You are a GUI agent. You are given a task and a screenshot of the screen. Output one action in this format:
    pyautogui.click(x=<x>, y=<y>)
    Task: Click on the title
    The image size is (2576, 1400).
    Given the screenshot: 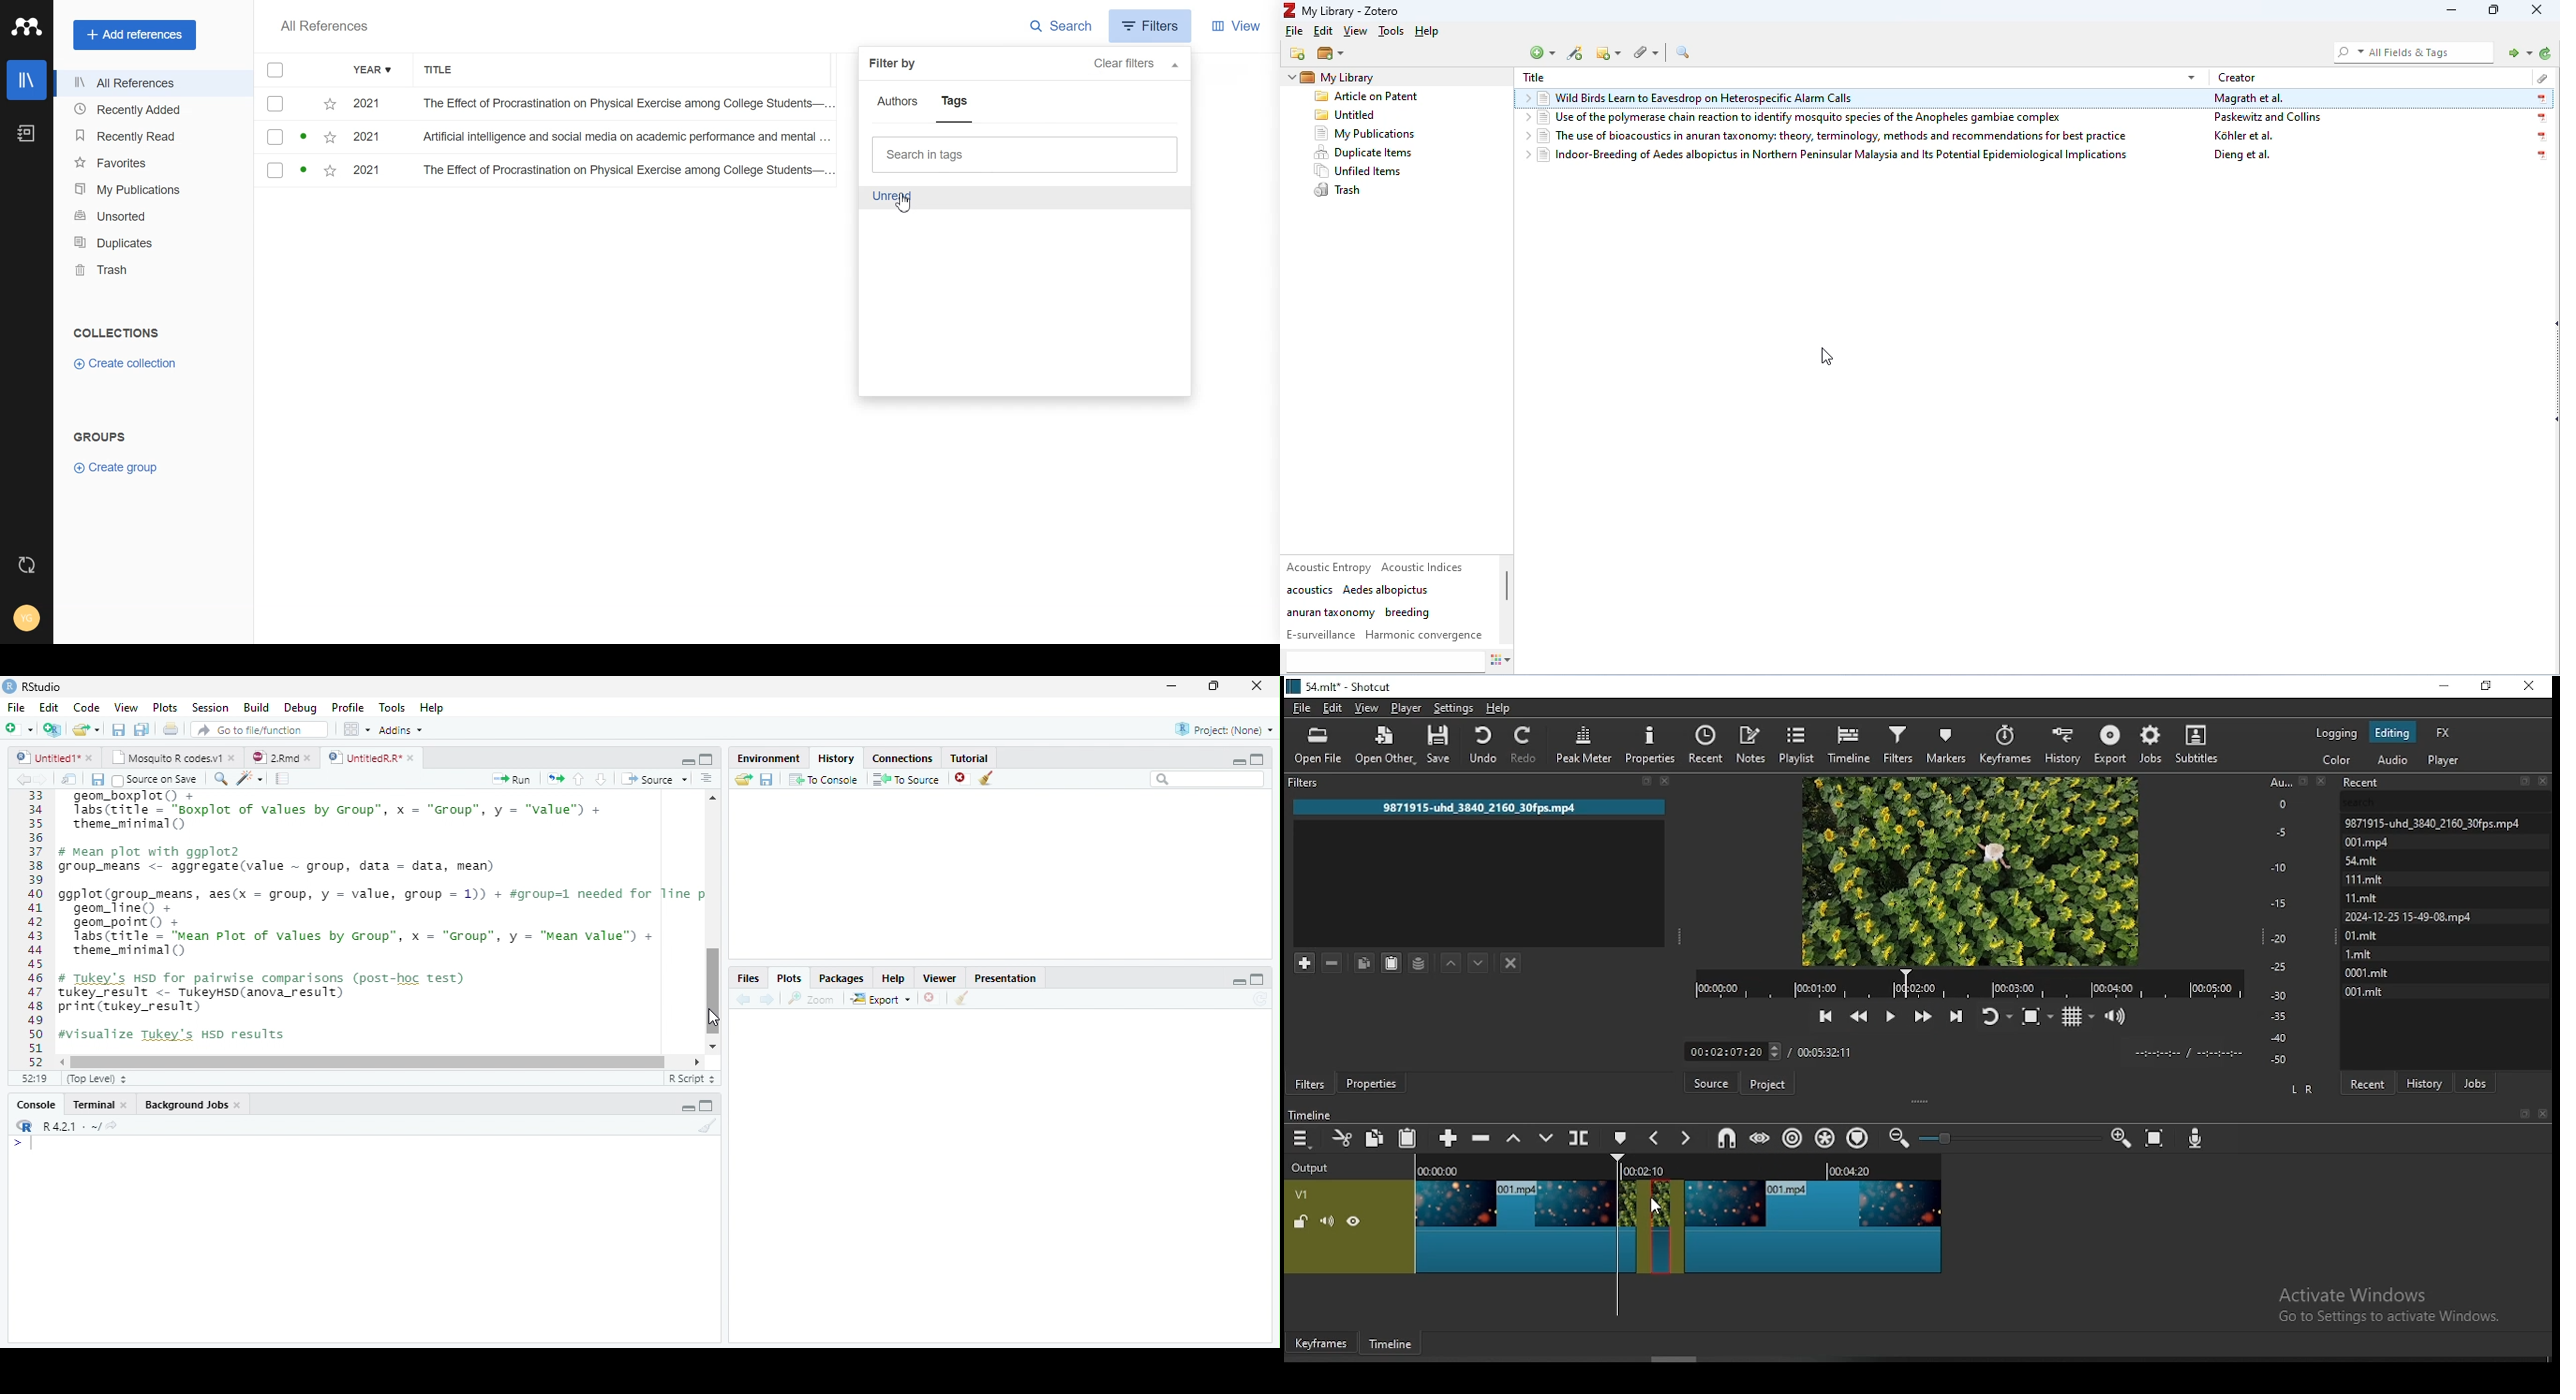 What is the action you would take?
    pyautogui.click(x=1534, y=78)
    